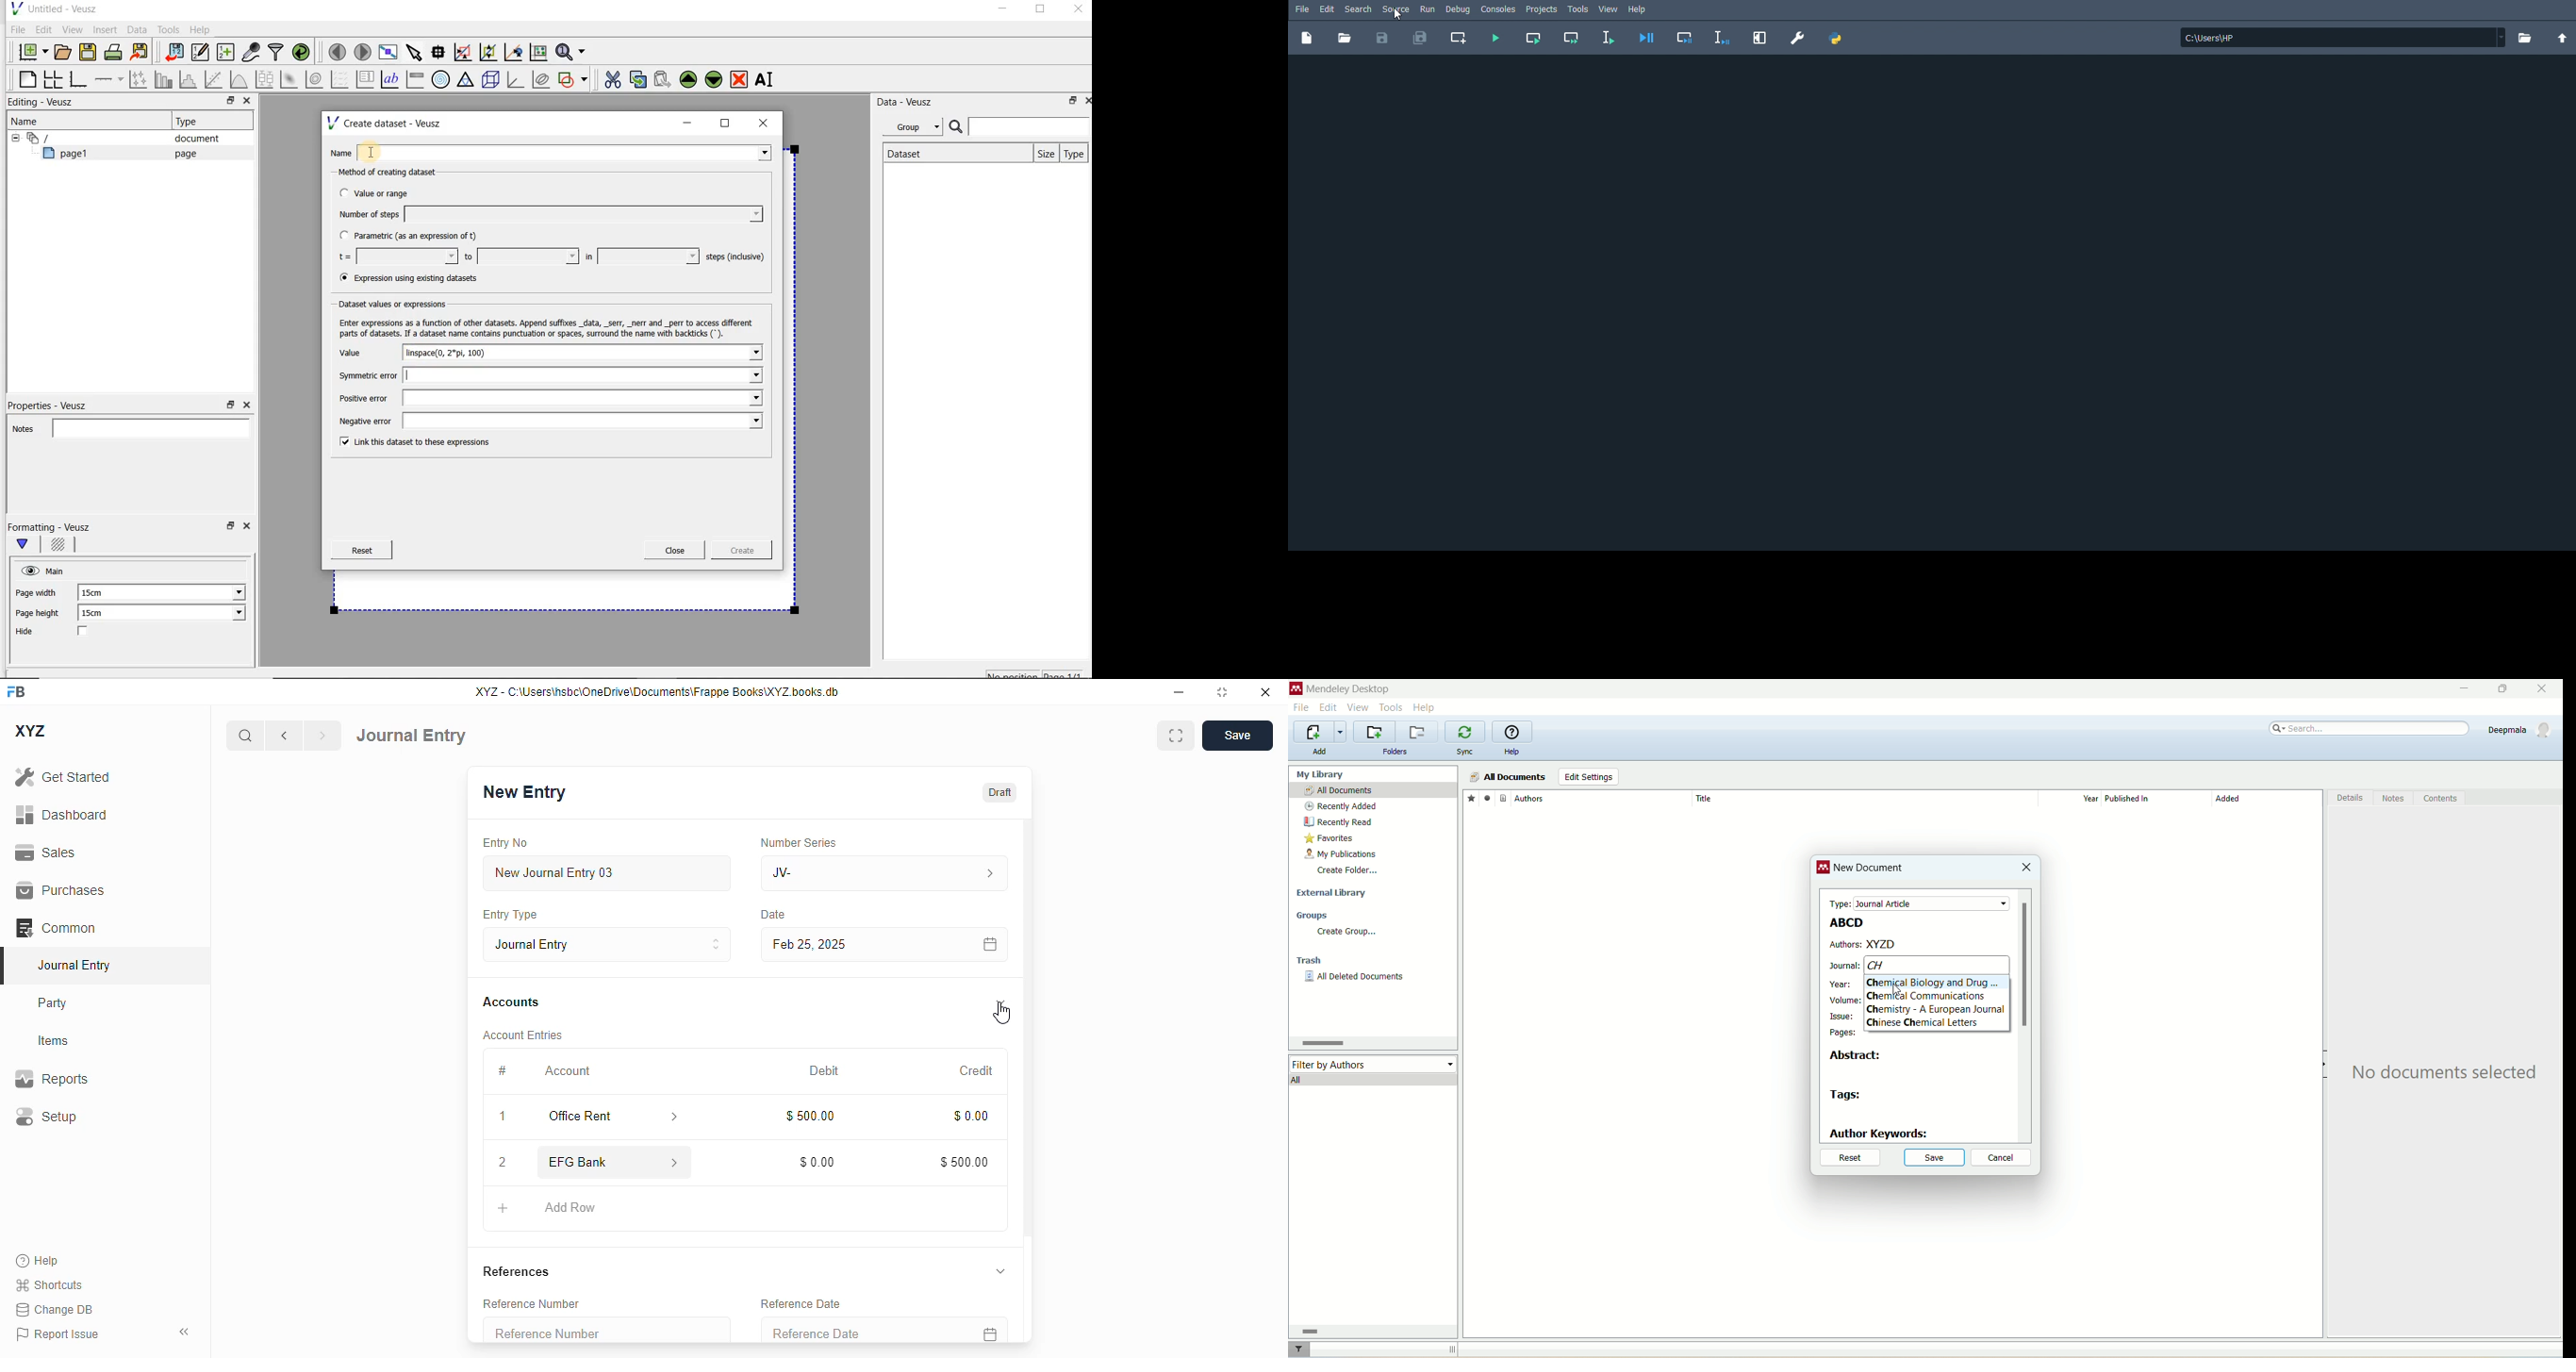  Describe the element at coordinates (244, 736) in the screenshot. I see `search` at that location.